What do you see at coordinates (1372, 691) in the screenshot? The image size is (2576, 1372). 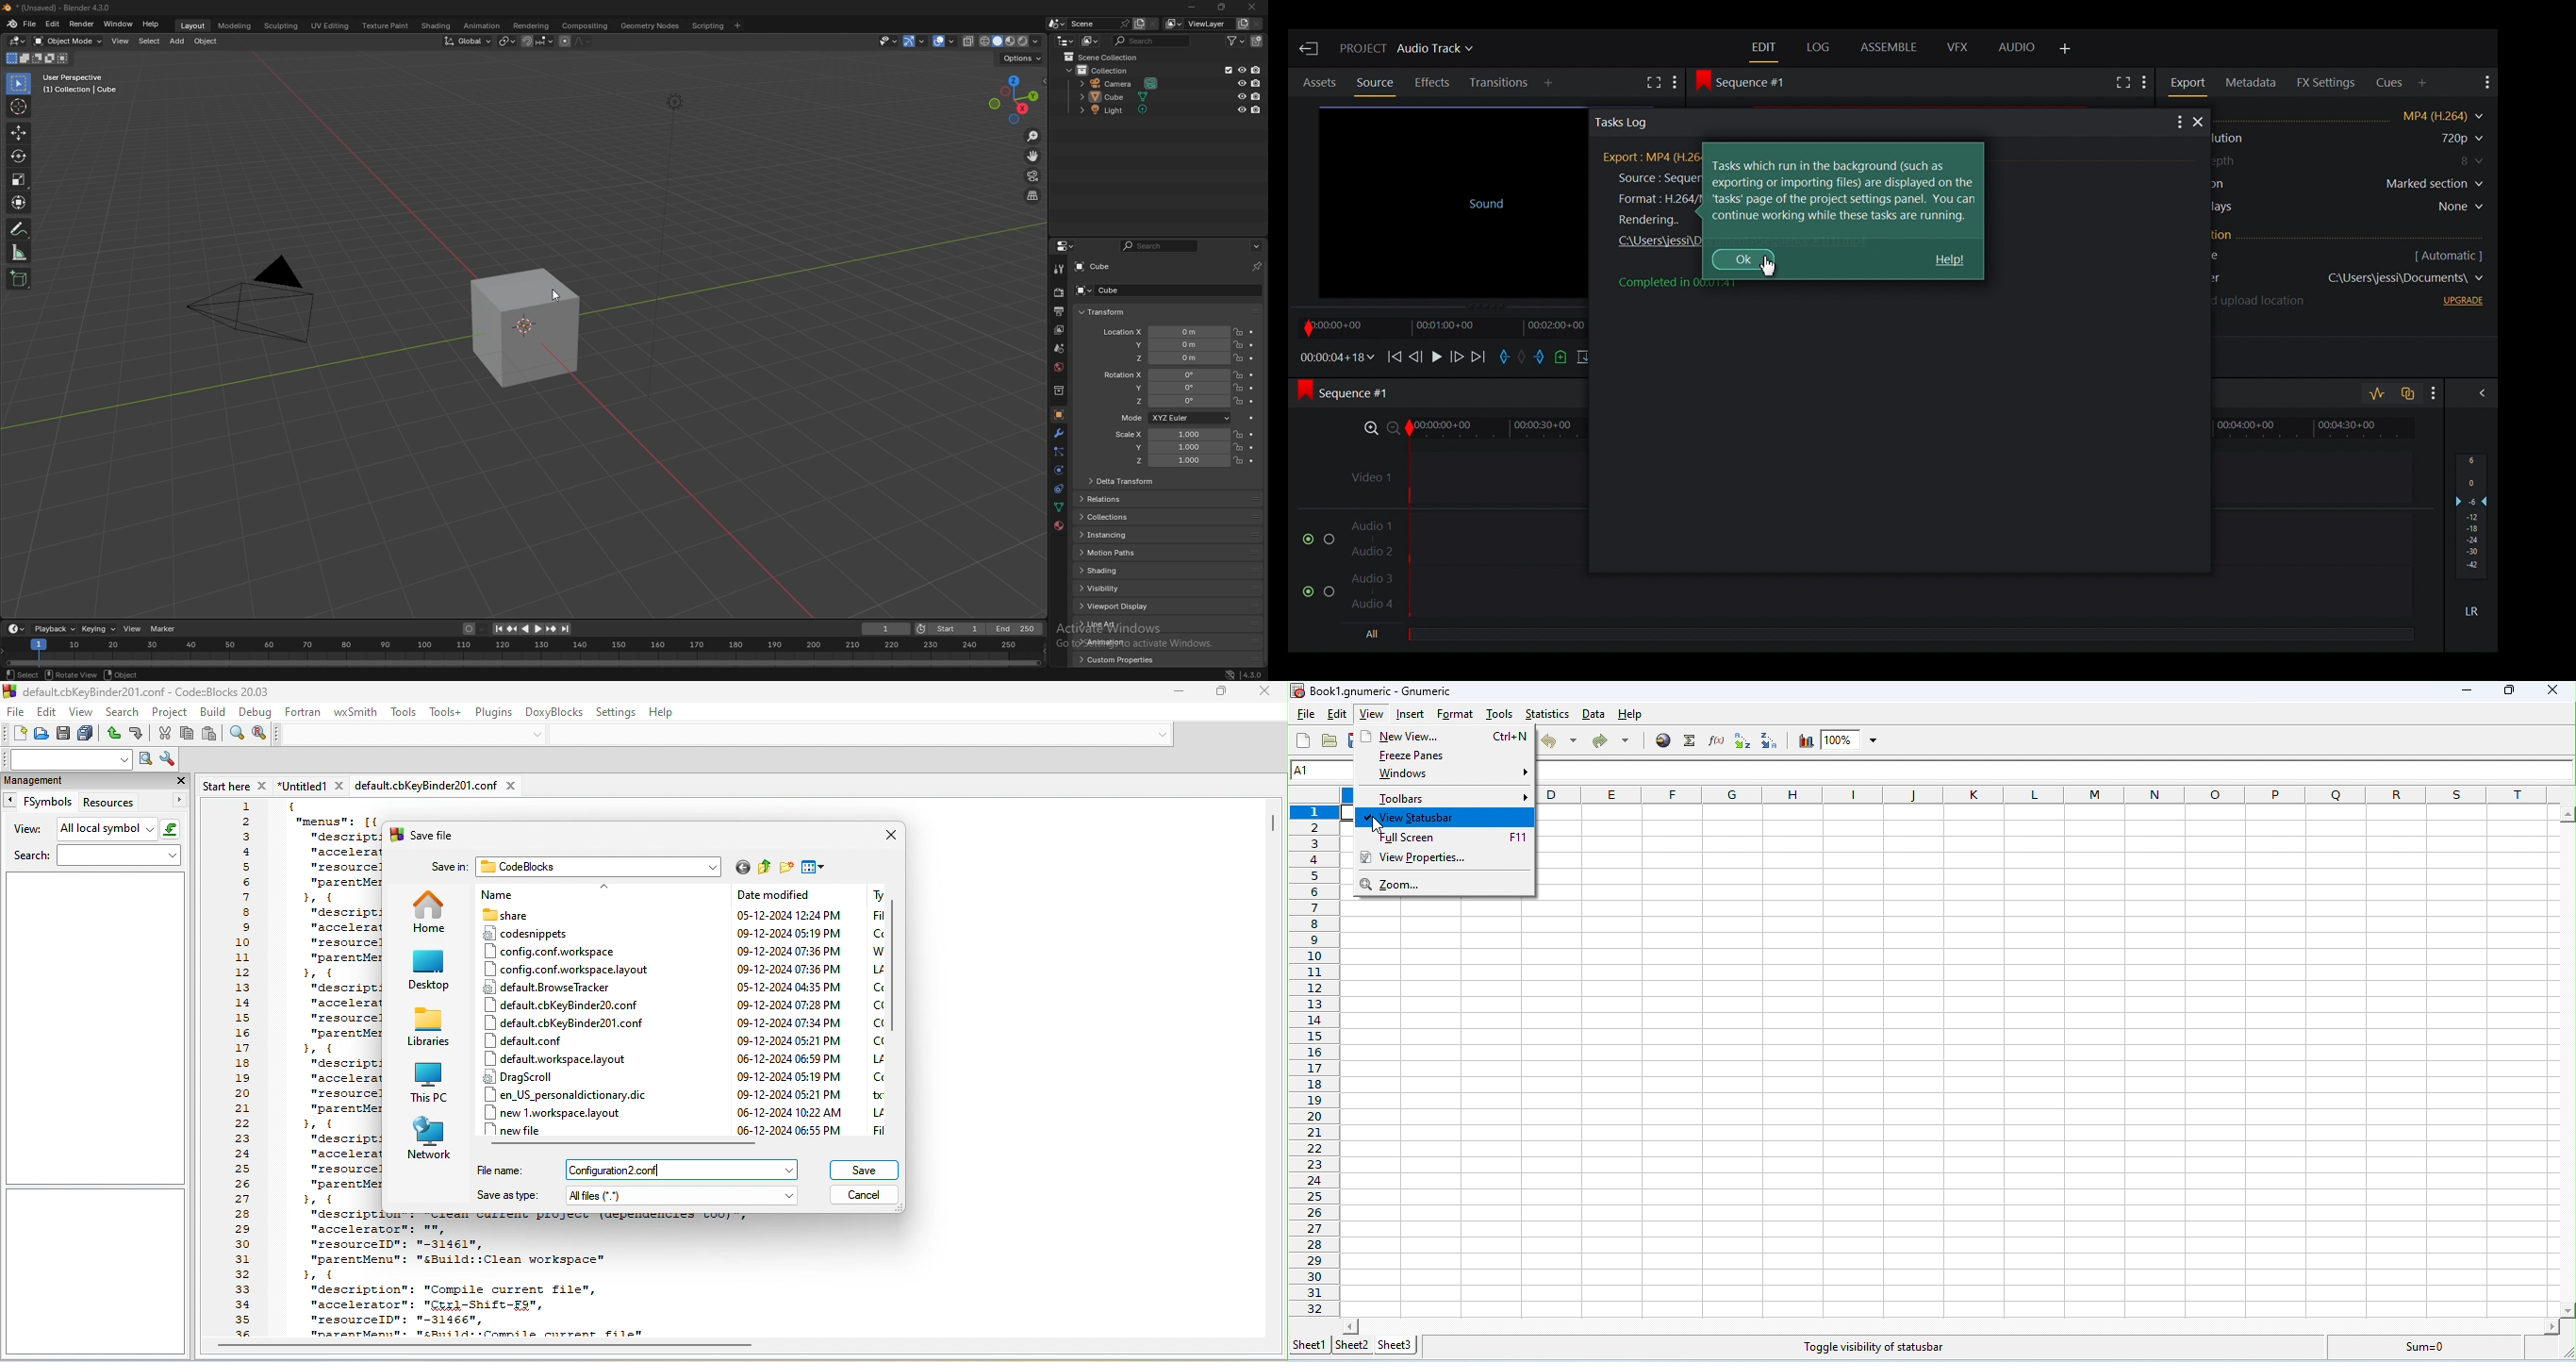 I see `Book1 numeric - Gnumeric` at bounding box center [1372, 691].